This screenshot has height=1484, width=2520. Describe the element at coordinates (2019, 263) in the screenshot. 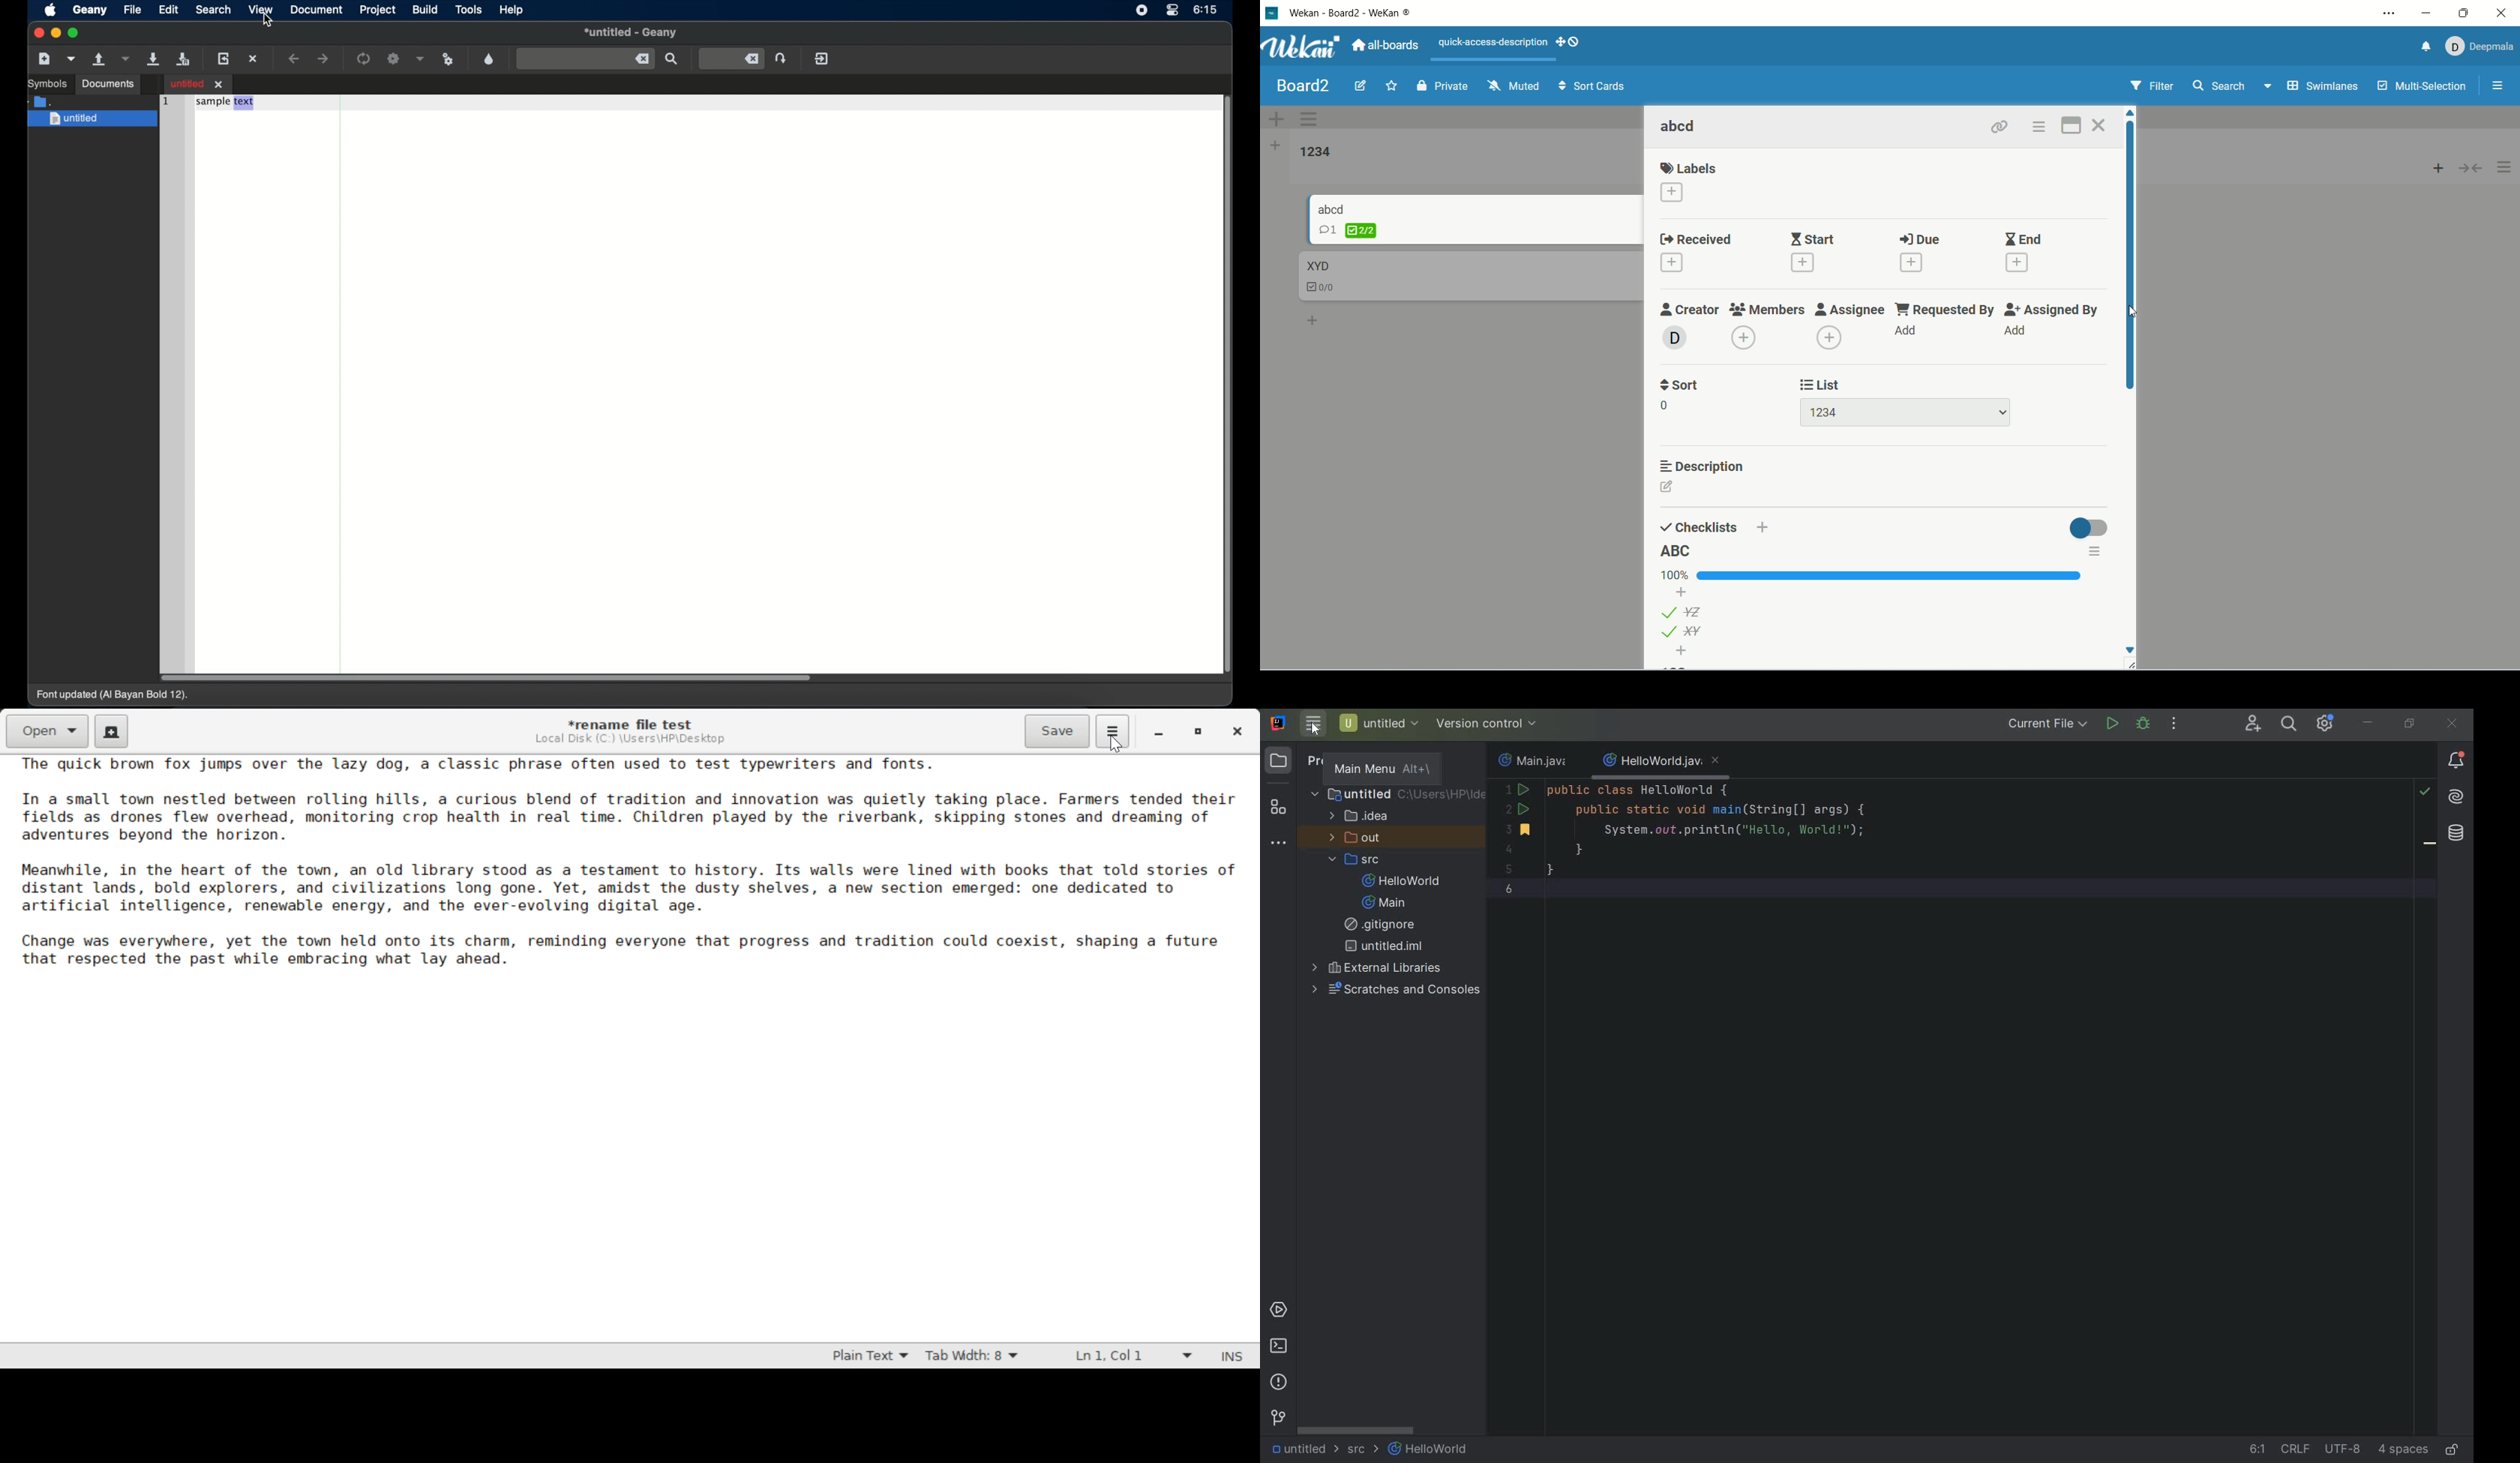

I see `add` at that location.